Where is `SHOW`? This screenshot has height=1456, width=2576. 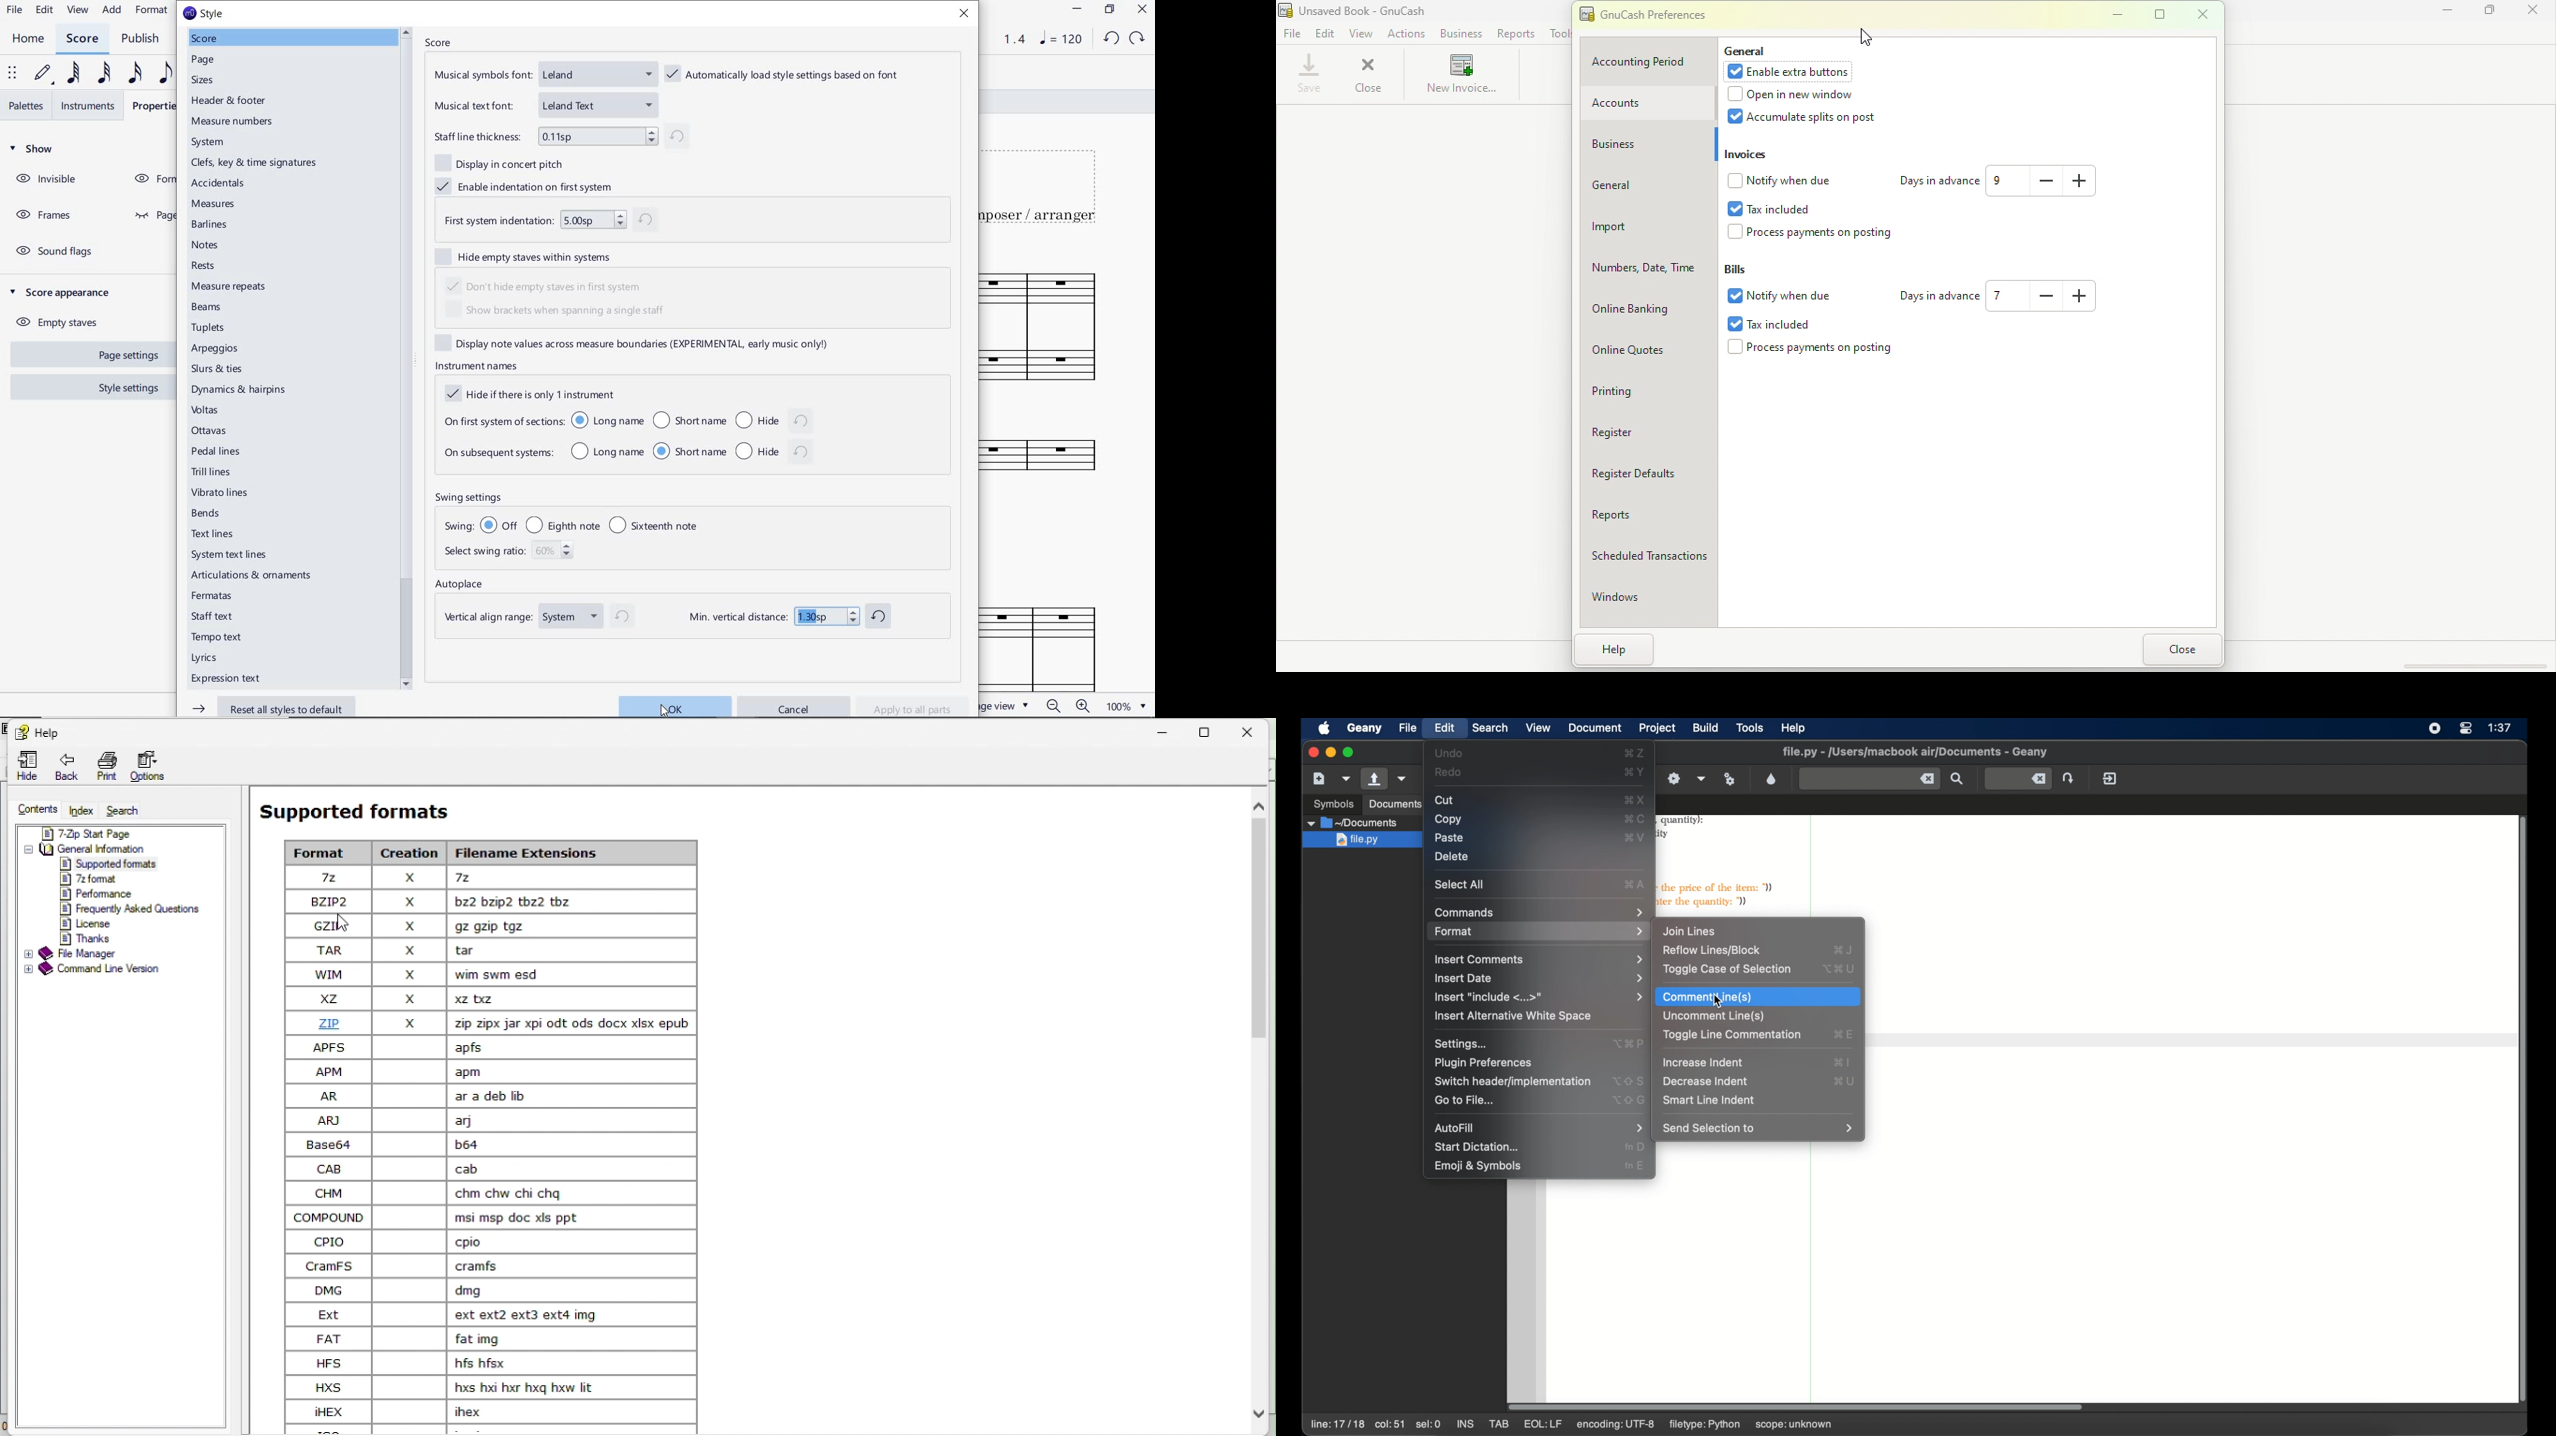
SHOW is located at coordinates (34, 149).